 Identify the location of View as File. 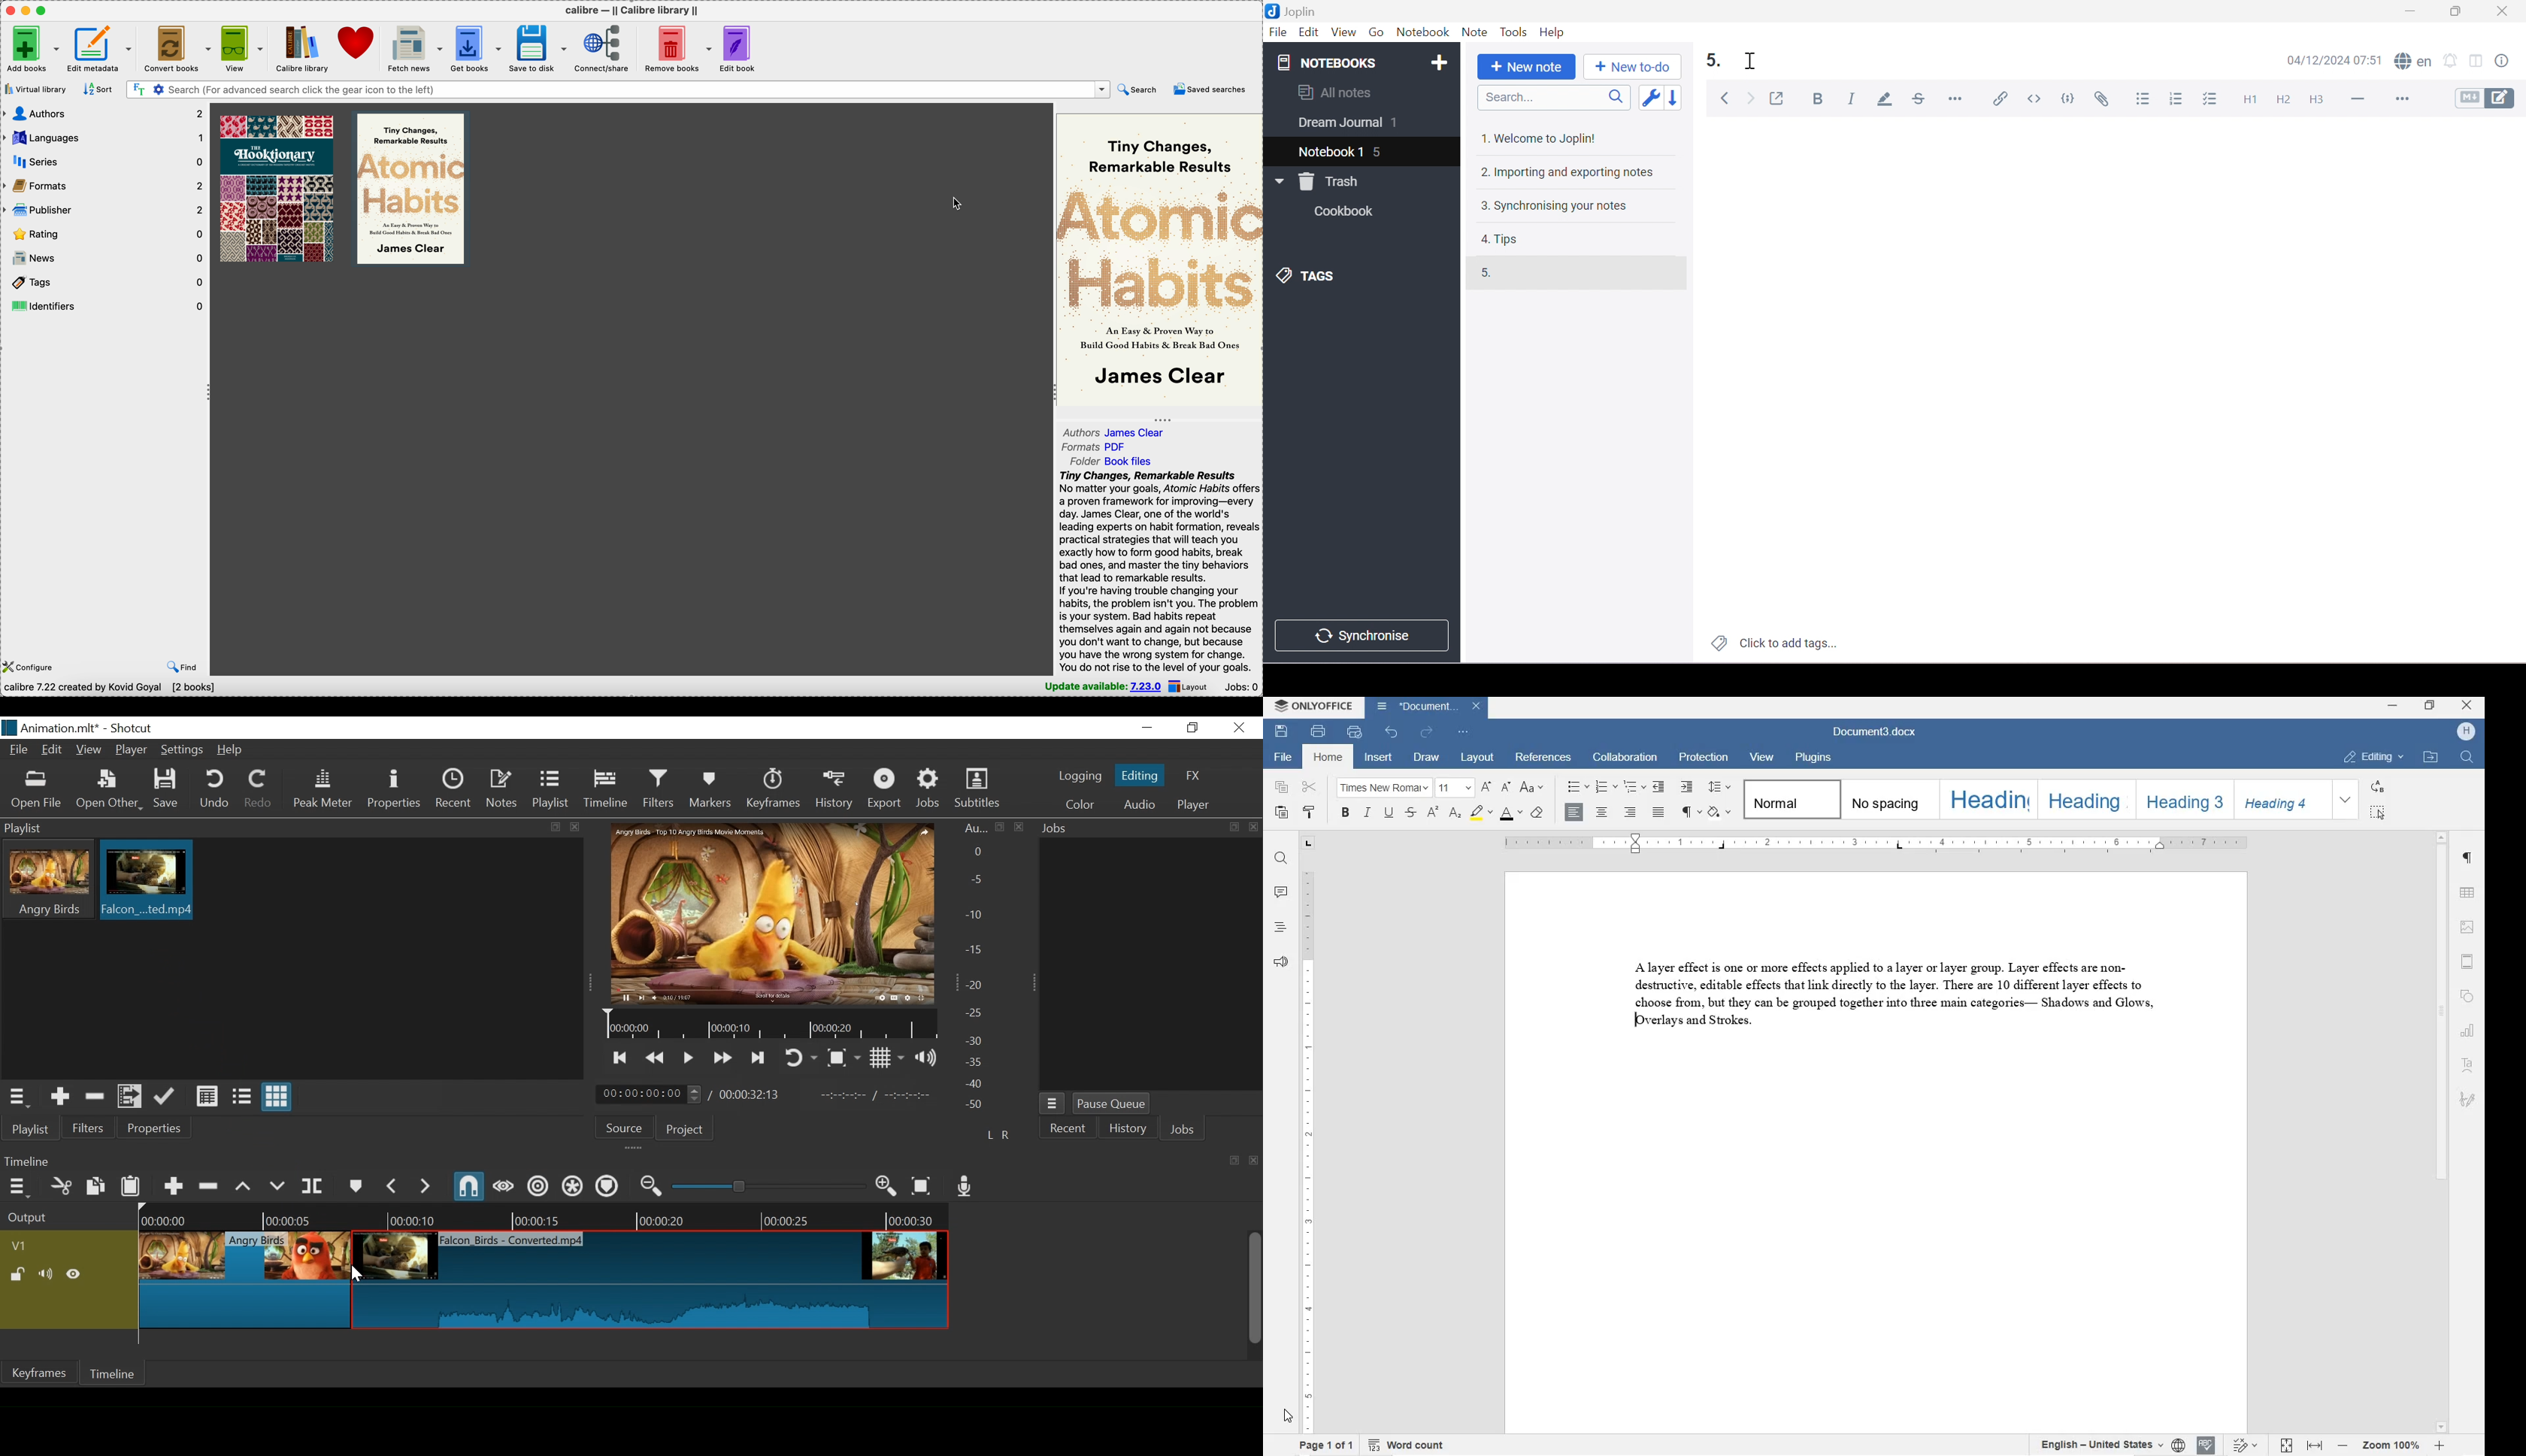
(241, 1097).